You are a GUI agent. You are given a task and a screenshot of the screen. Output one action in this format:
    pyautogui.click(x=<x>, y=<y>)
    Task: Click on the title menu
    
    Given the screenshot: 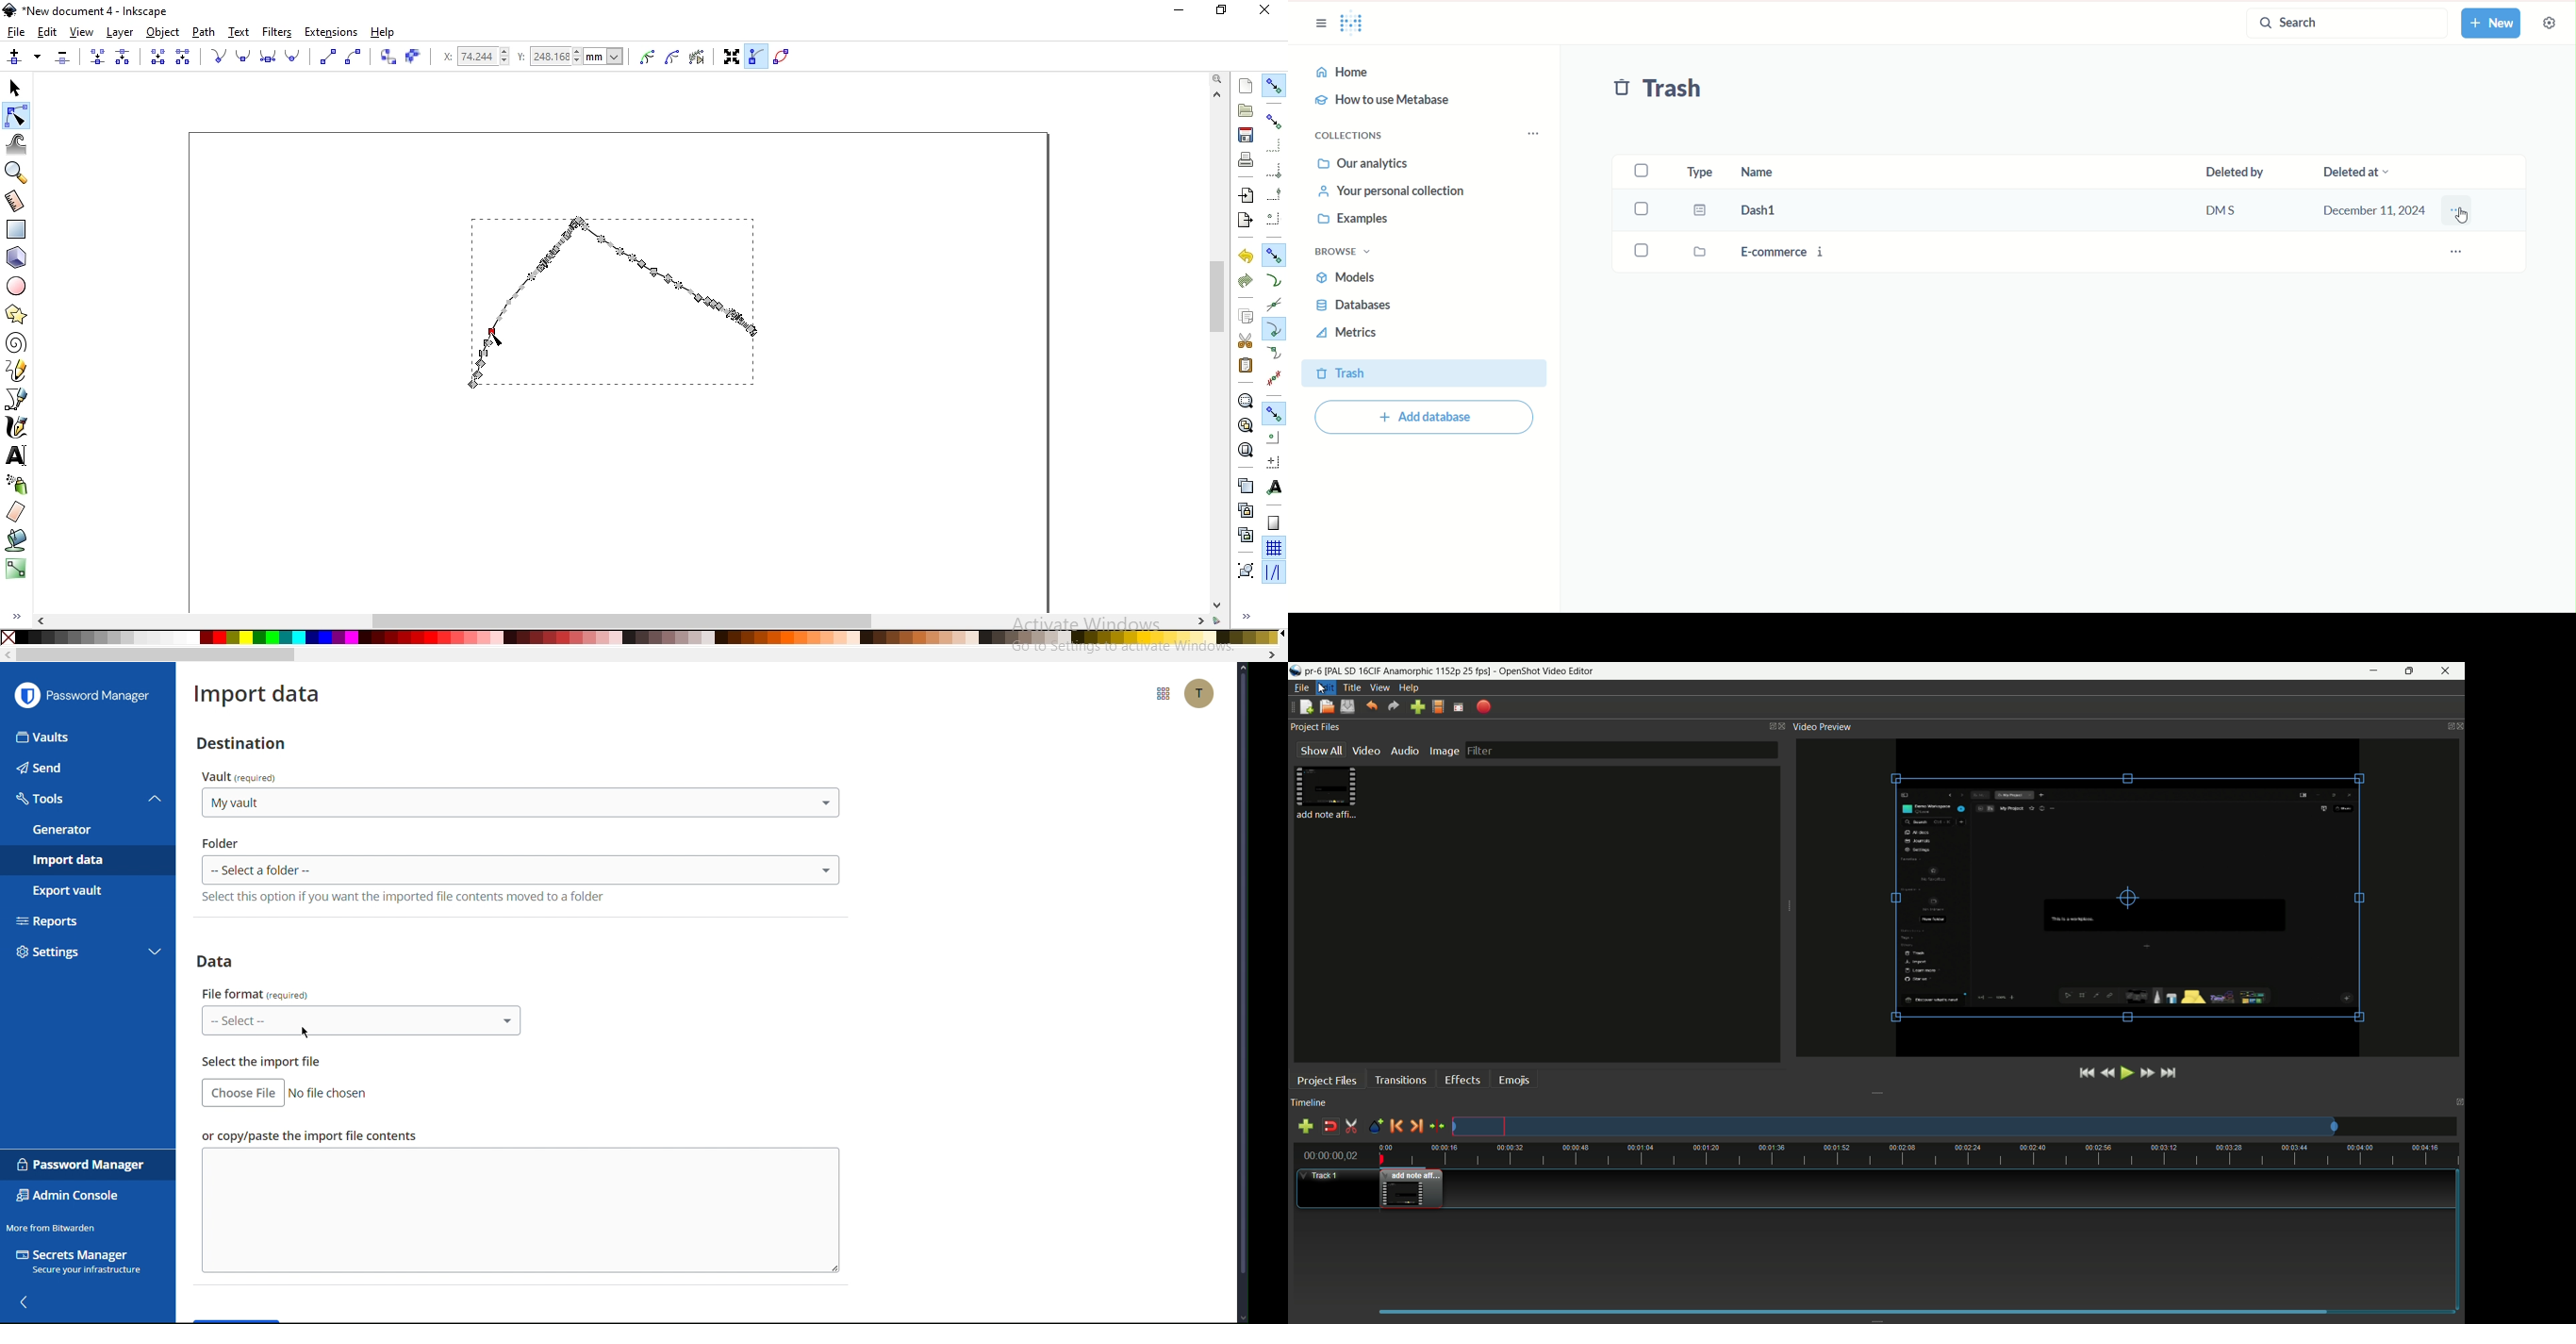 What is the action you would take?
    pyautogui.click(x=1352, y=688)
    